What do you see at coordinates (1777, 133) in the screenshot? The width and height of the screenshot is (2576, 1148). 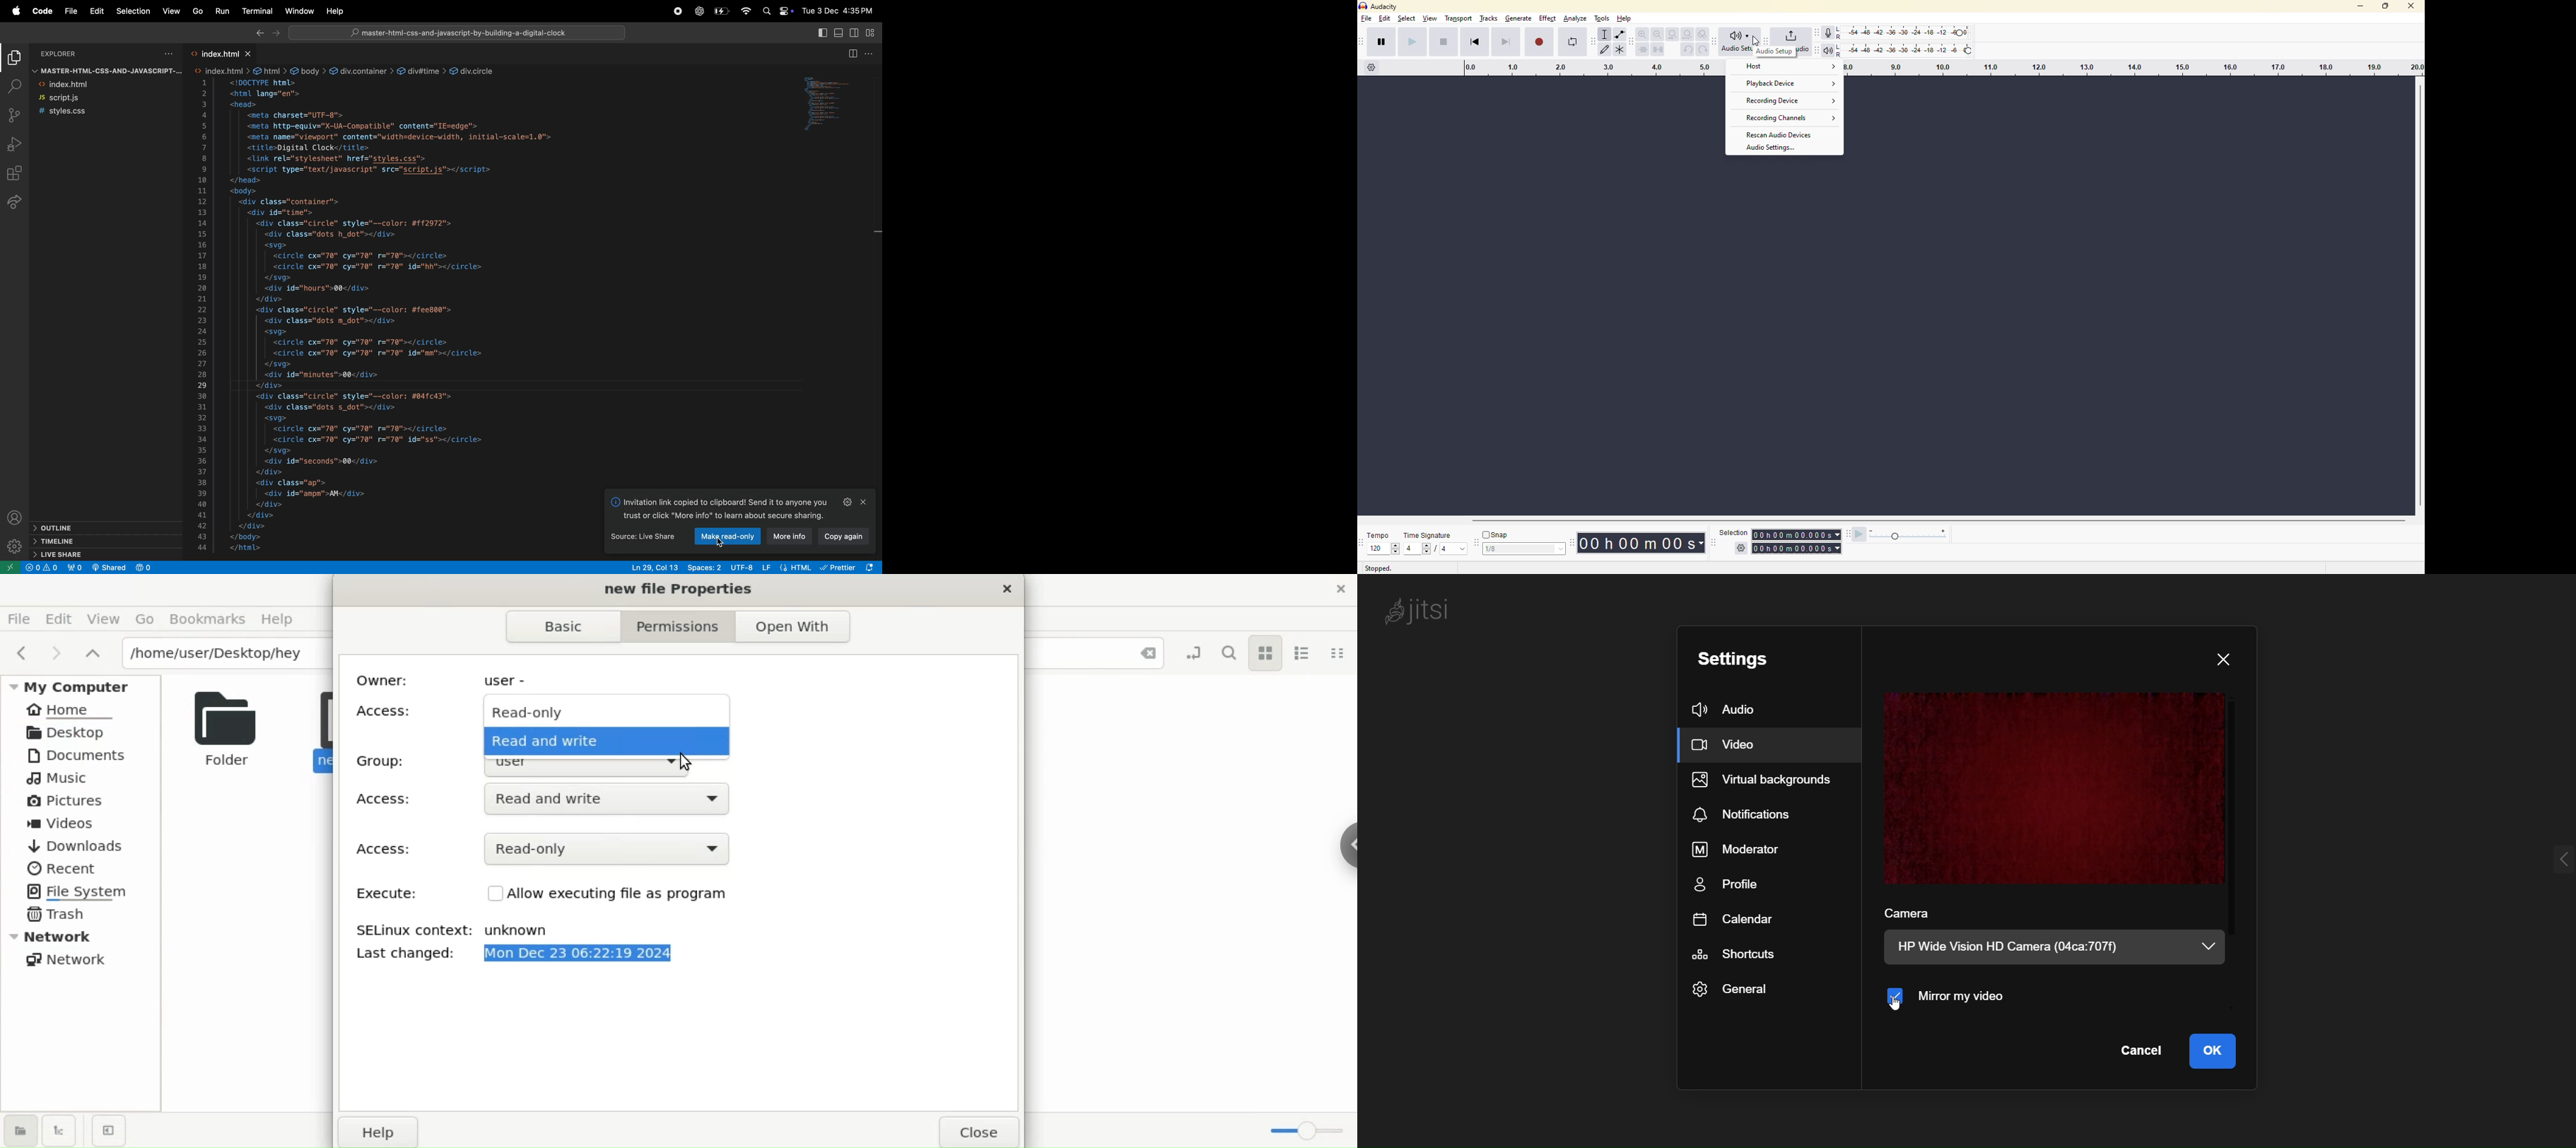 I see `Rescan Audio Devices` at bounding box center [1777, 133].